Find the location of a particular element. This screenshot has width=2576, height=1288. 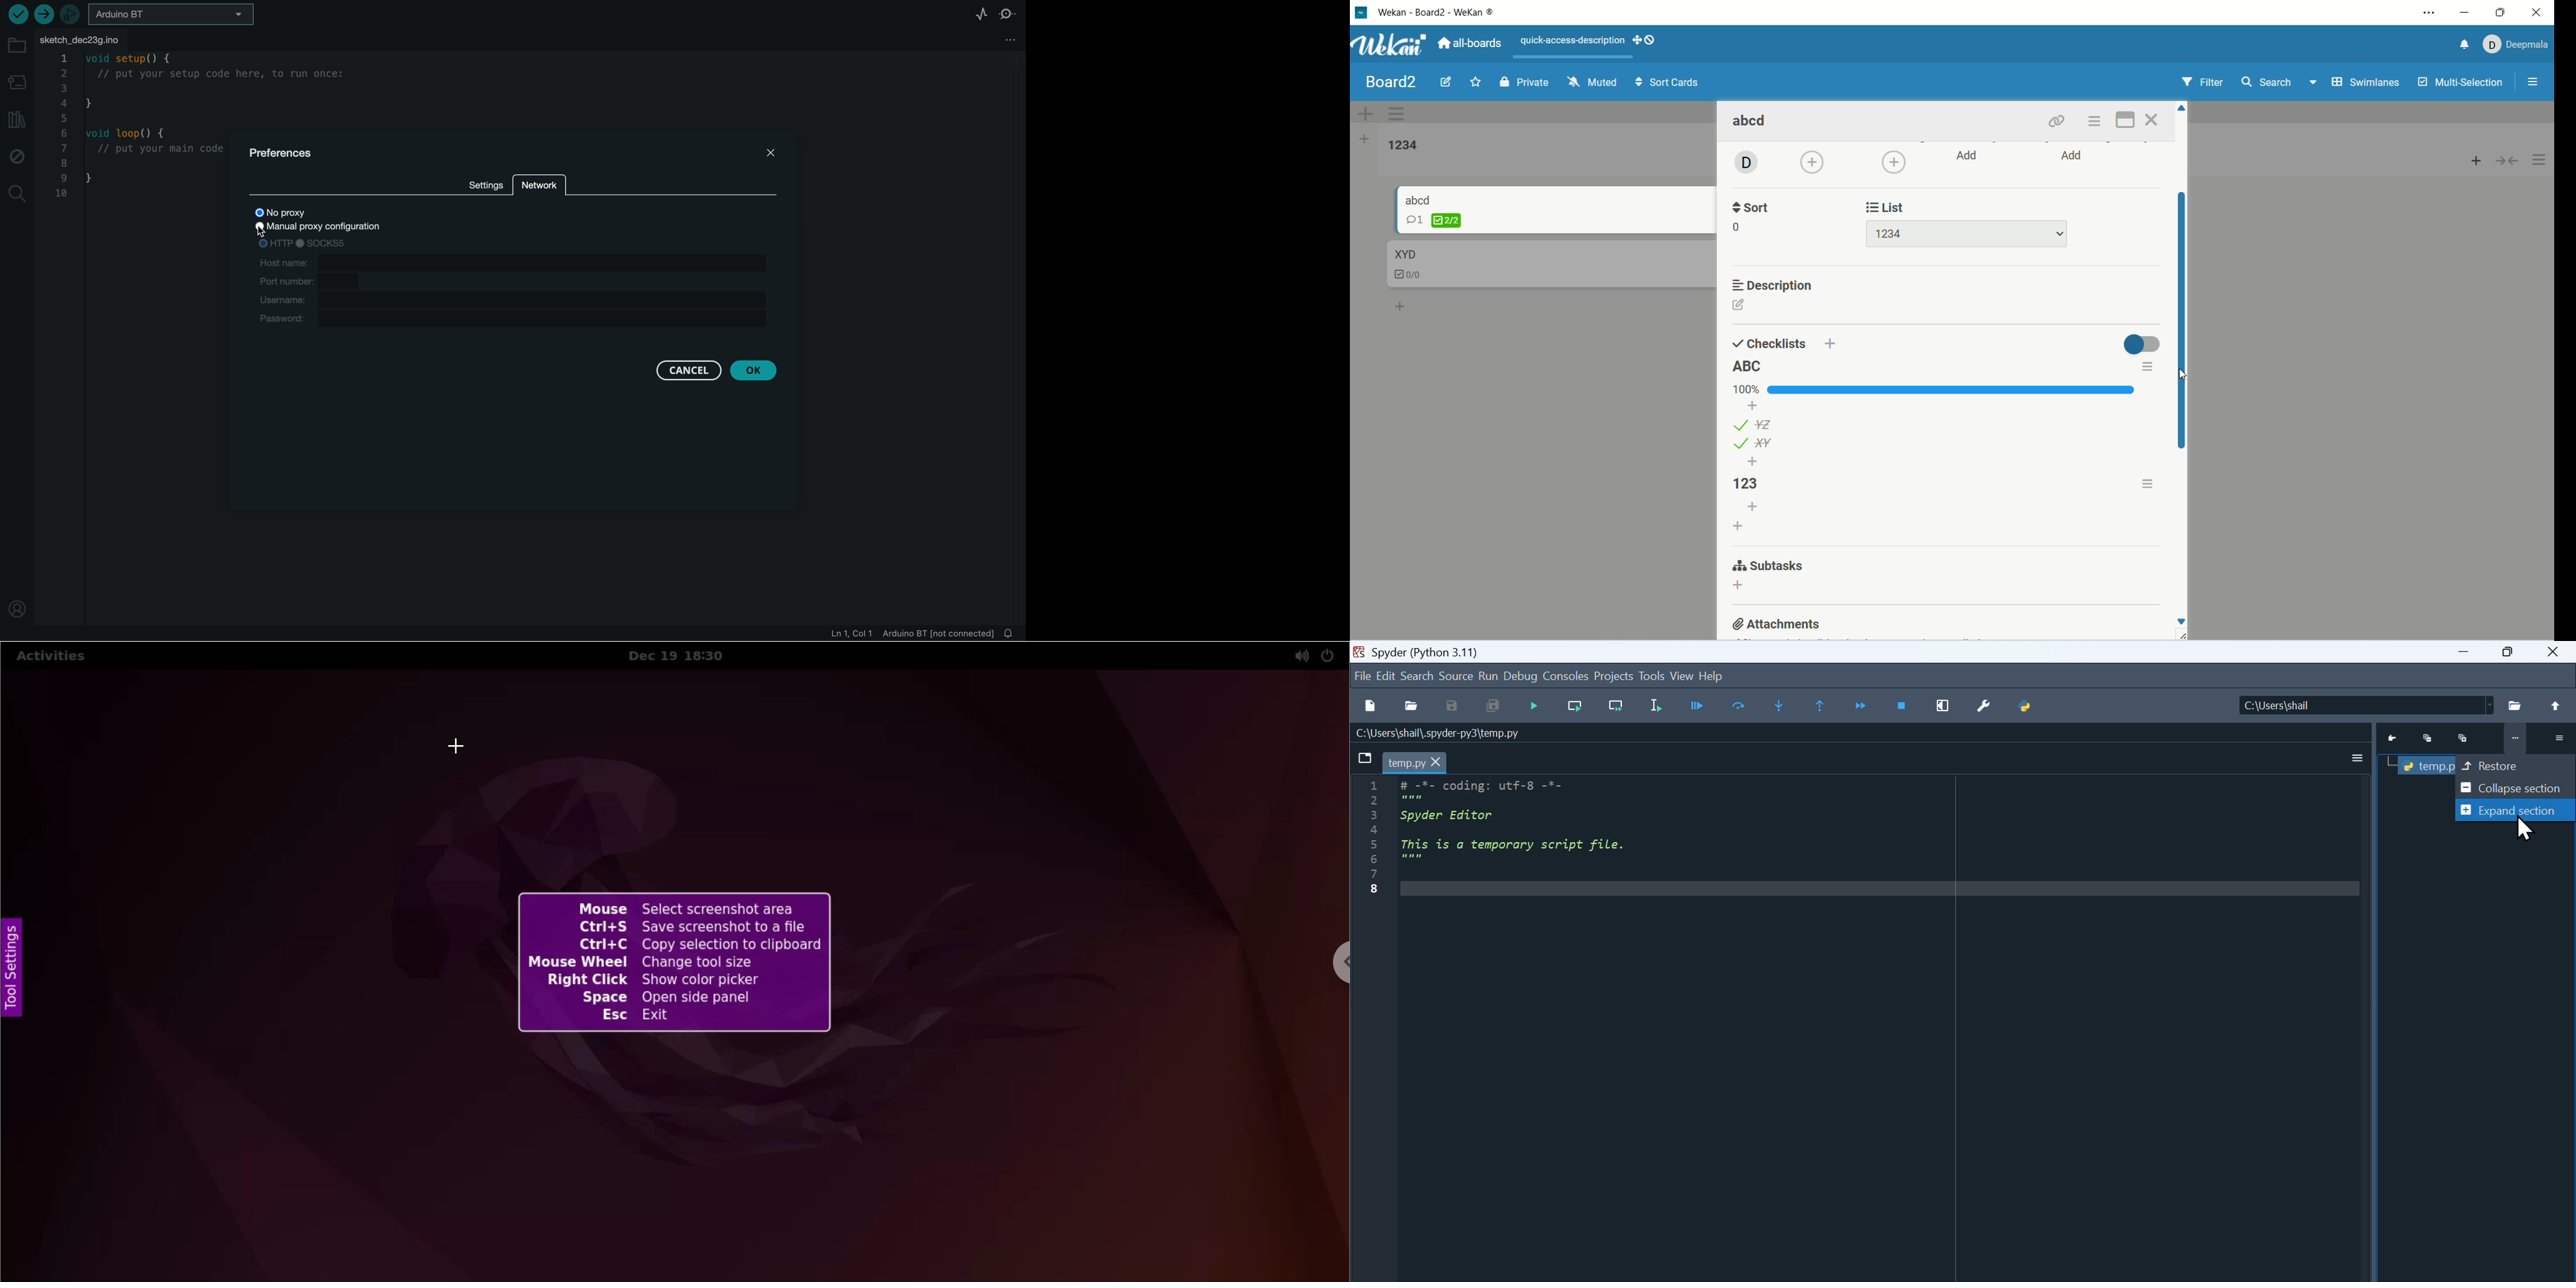

tool settings is located at coordinates (21, 971).